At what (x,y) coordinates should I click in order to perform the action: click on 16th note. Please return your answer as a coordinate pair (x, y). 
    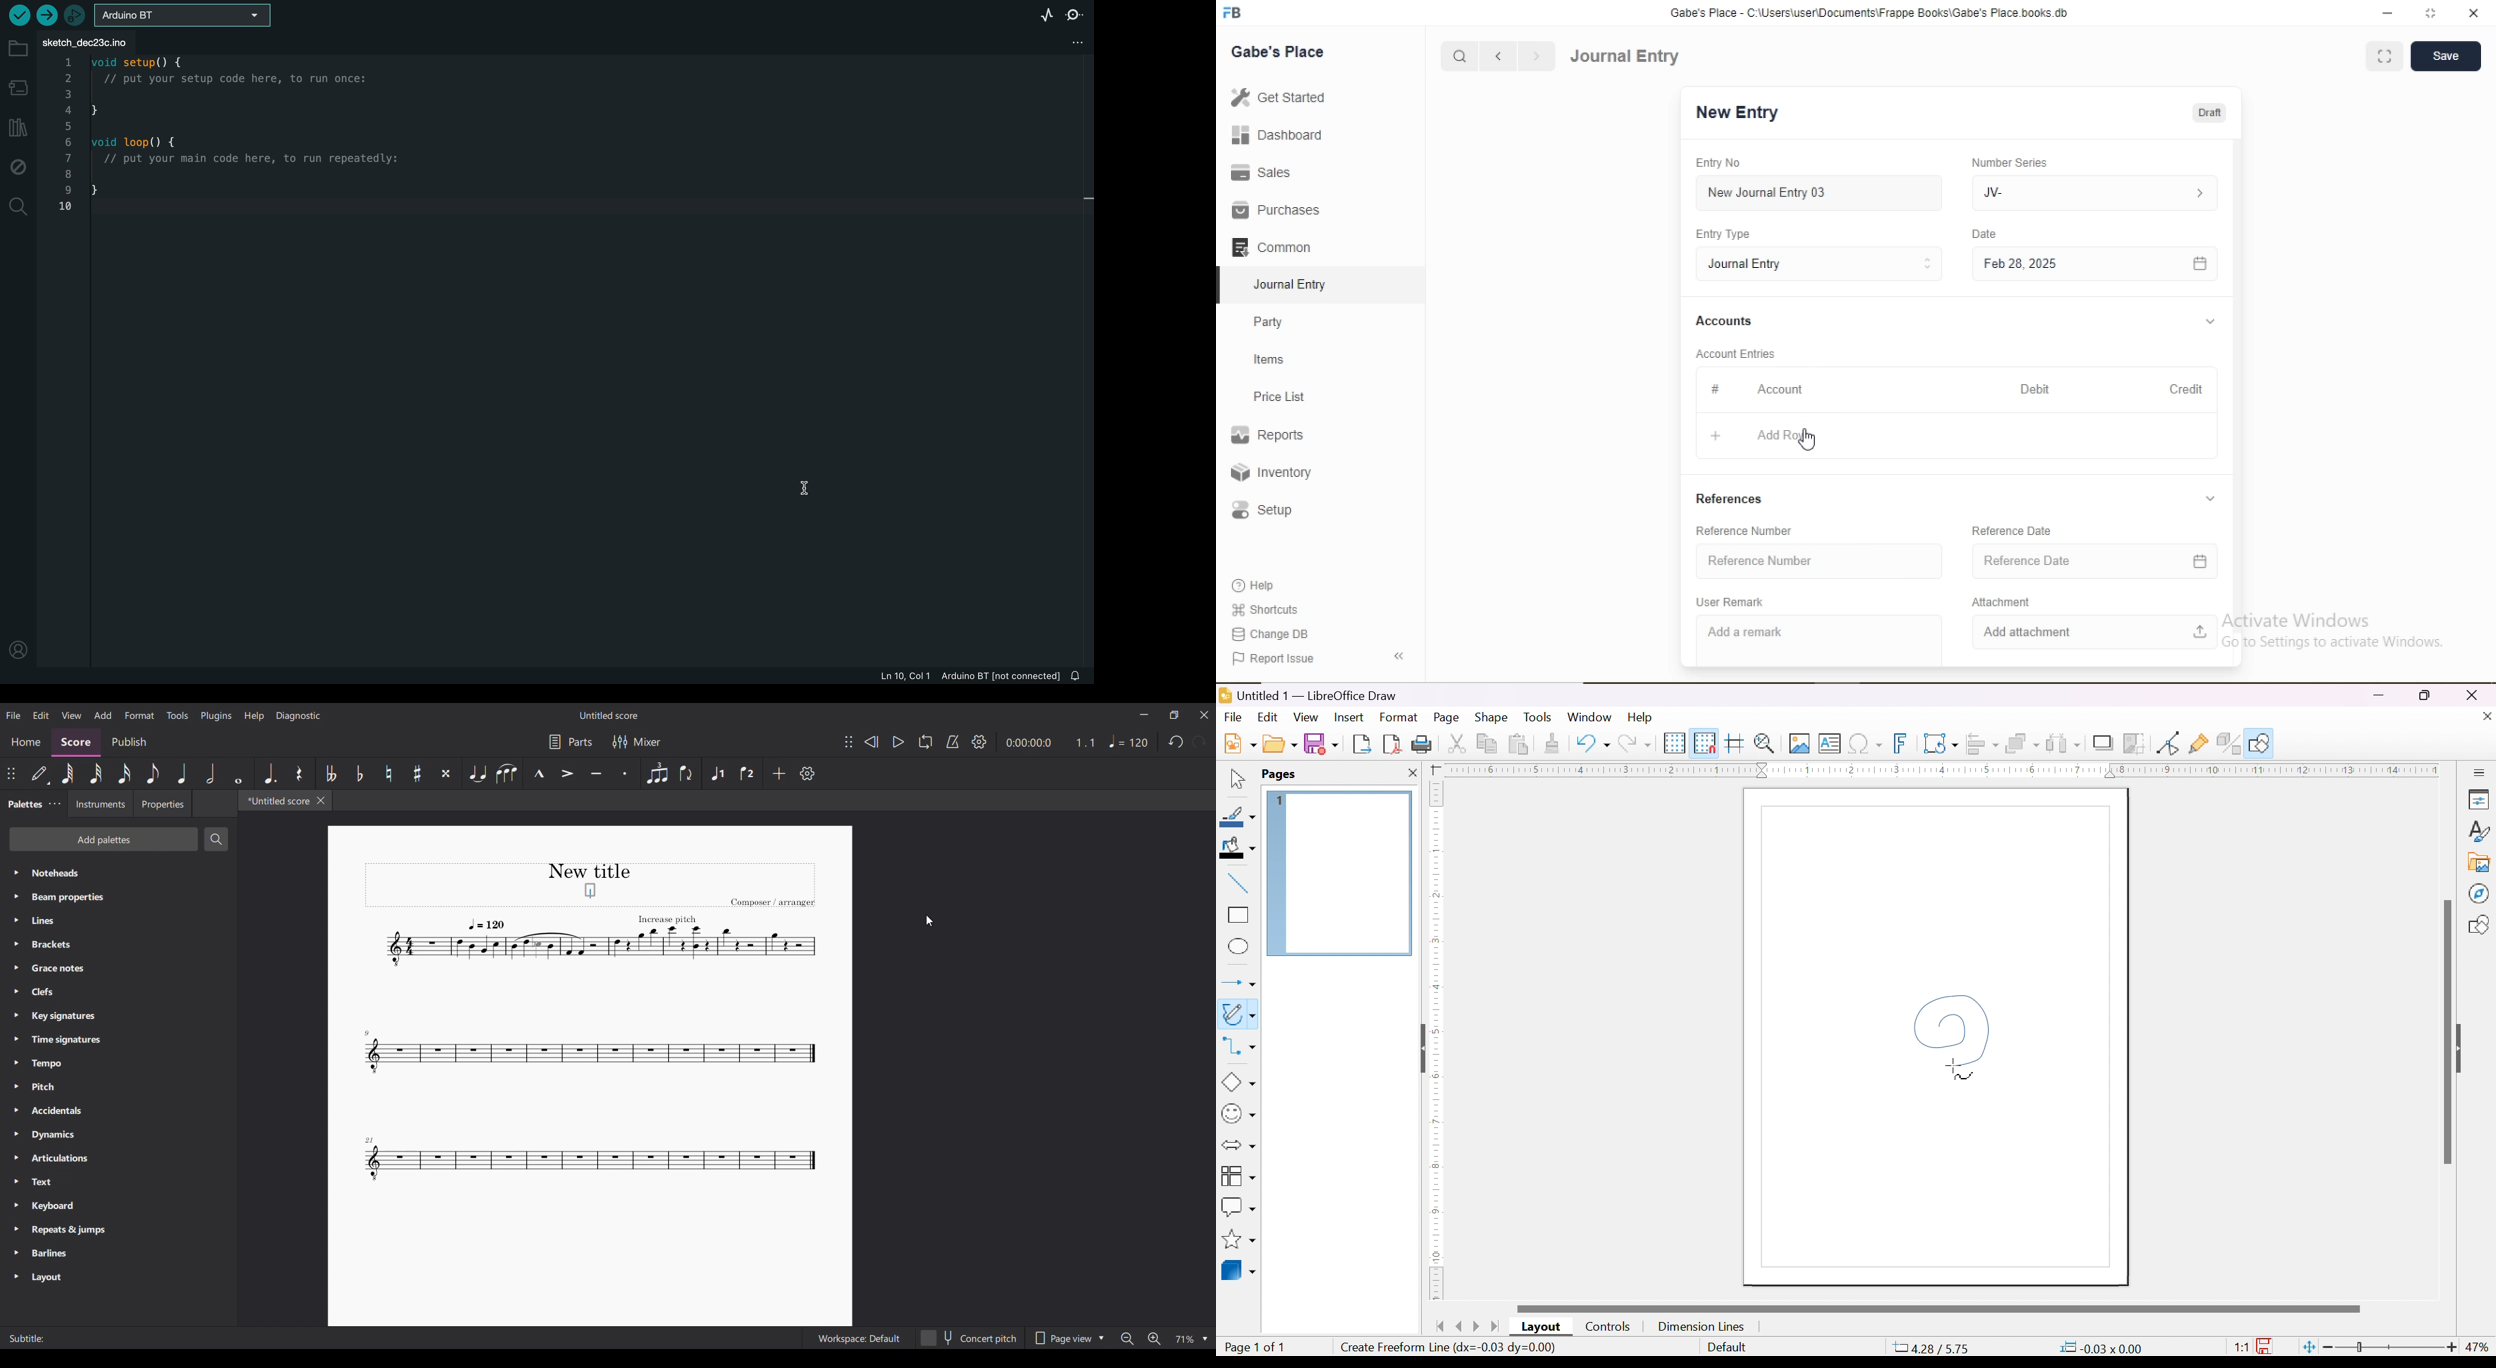
    Looking at the image, I should click on (124, 773).